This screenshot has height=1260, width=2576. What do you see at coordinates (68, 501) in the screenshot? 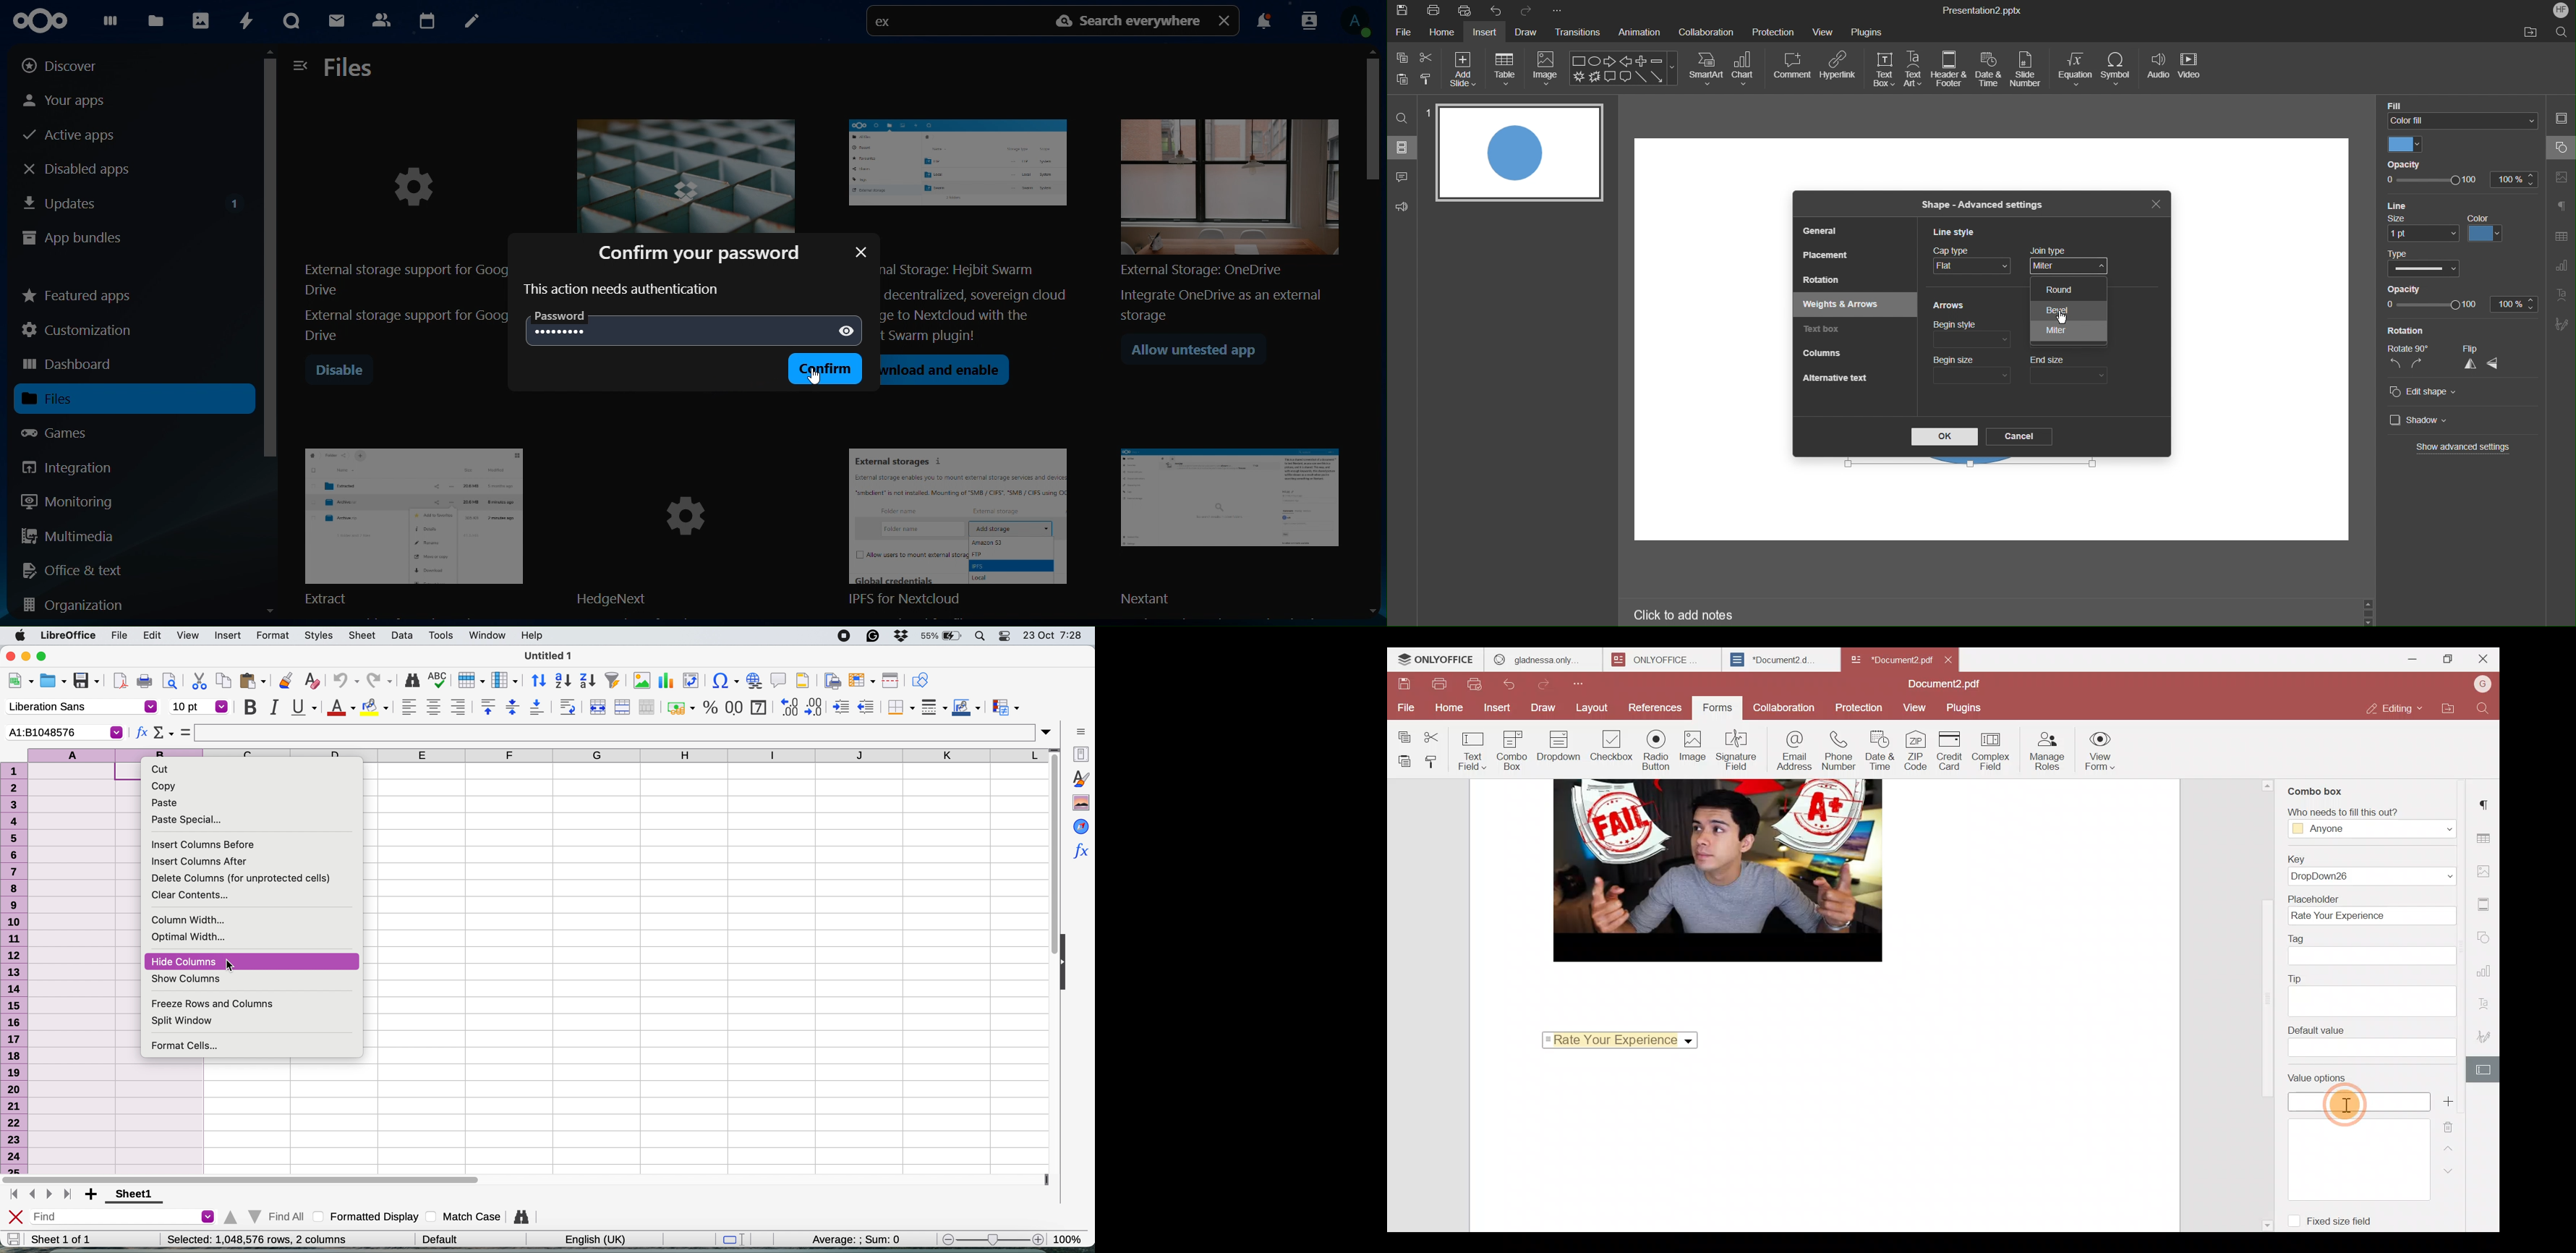
I see `monitoring` at bounding box center [68, 501].